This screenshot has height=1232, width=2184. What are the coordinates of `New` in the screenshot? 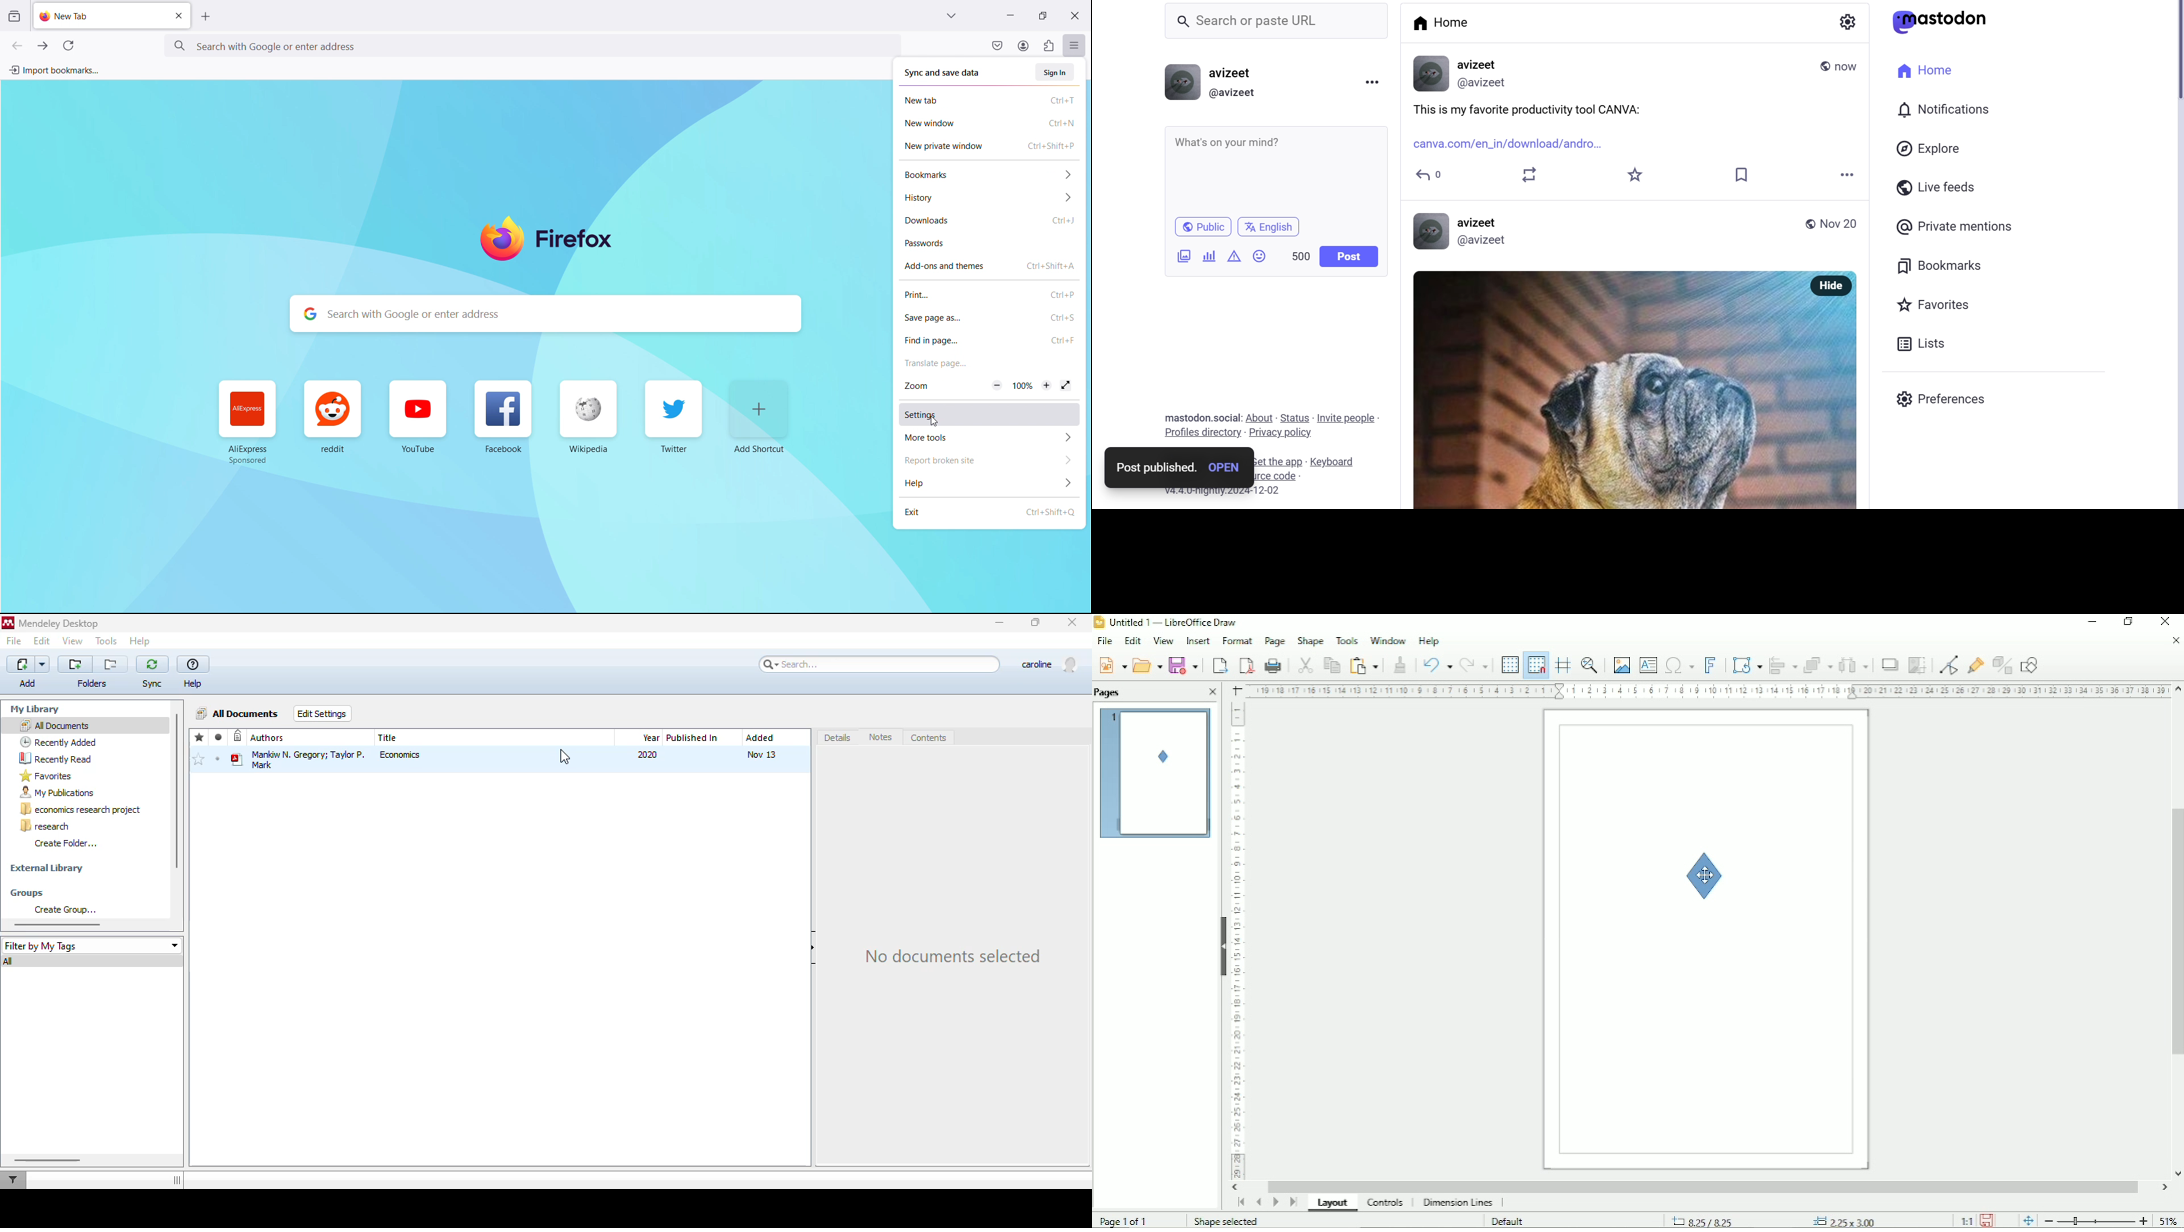 It's located at (1111, 664).